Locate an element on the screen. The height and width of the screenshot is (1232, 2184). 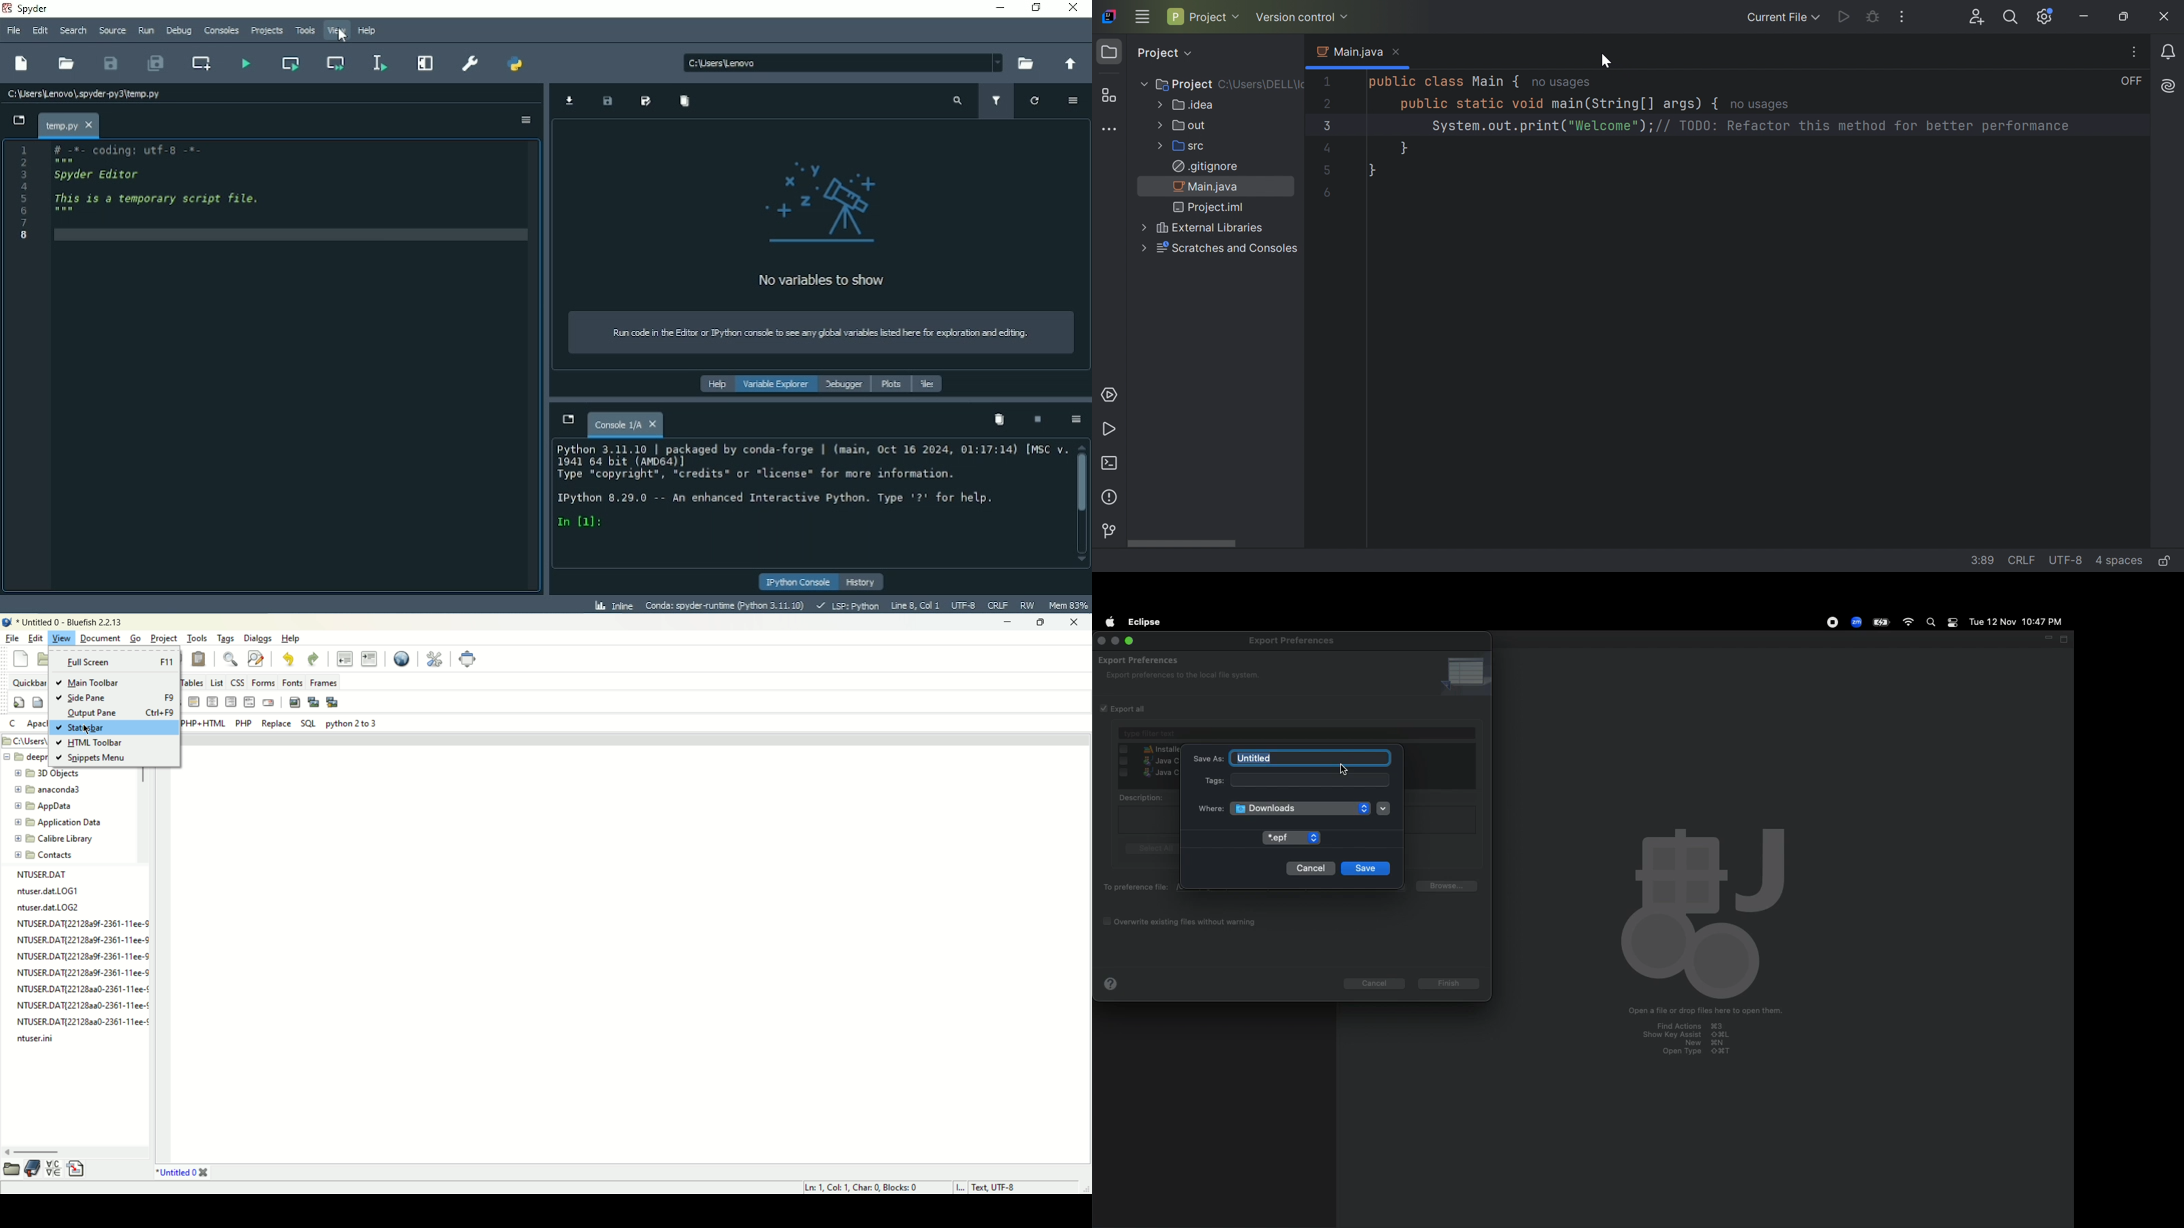
New file is located at coordinates (22, 64).